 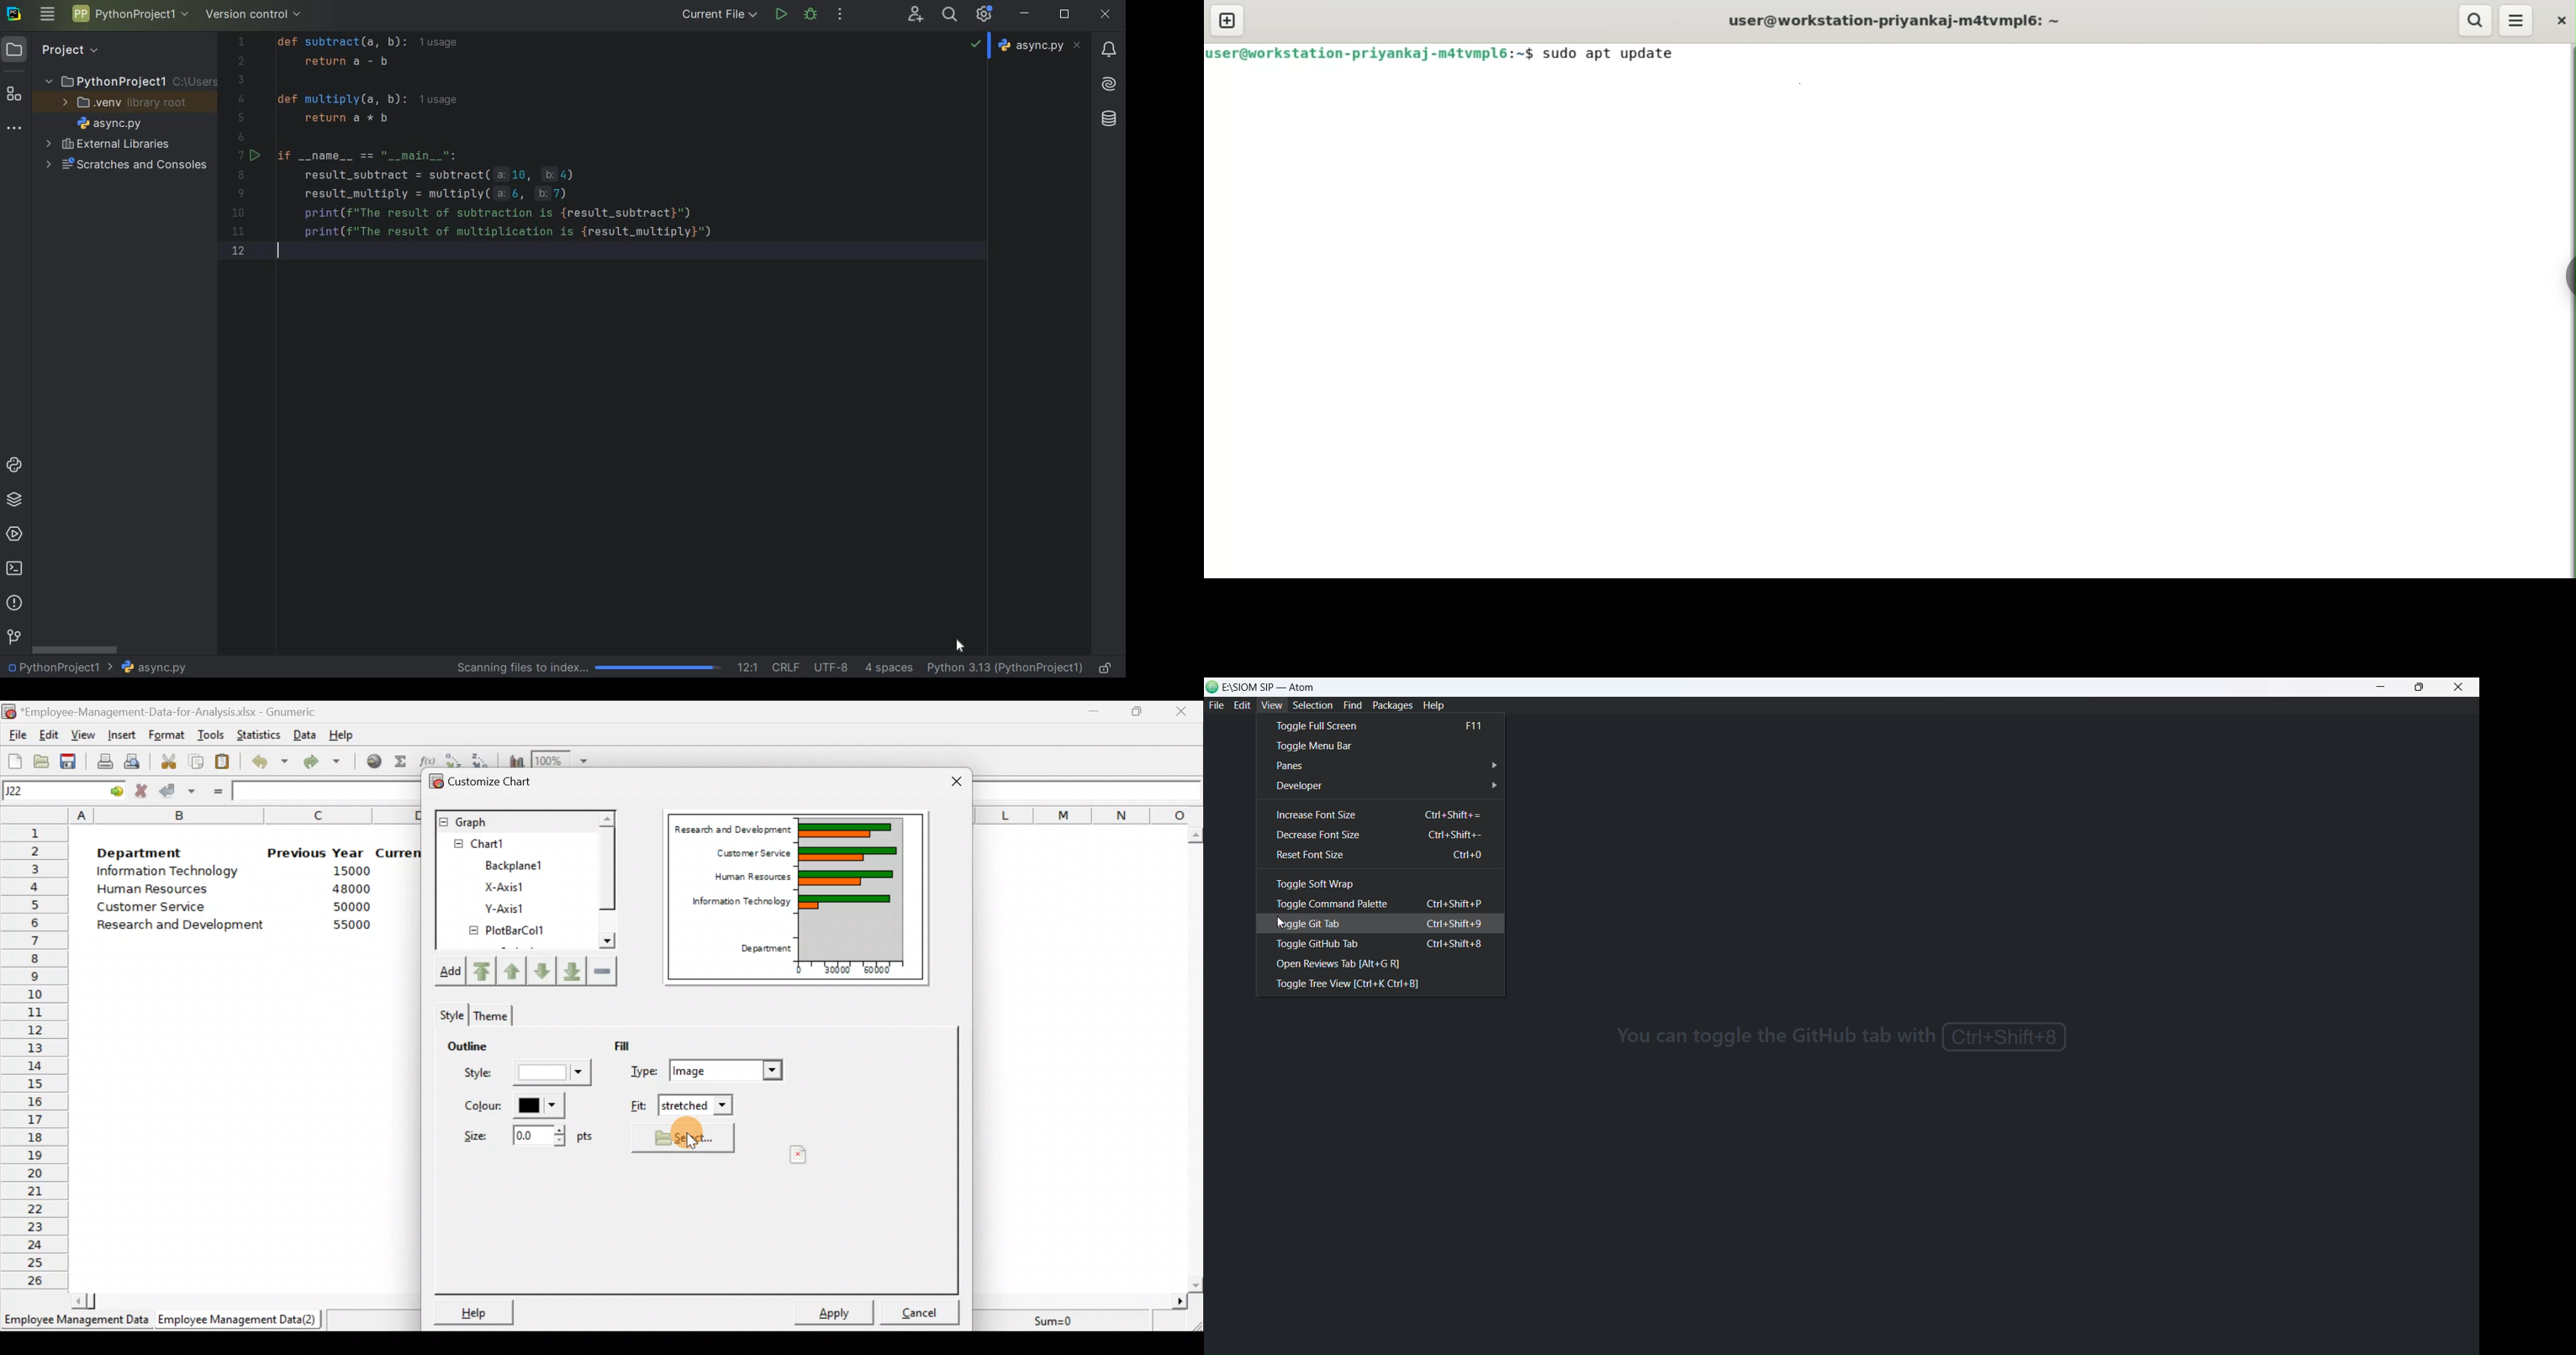 I want to click on version control, so click(x=254, y=14).